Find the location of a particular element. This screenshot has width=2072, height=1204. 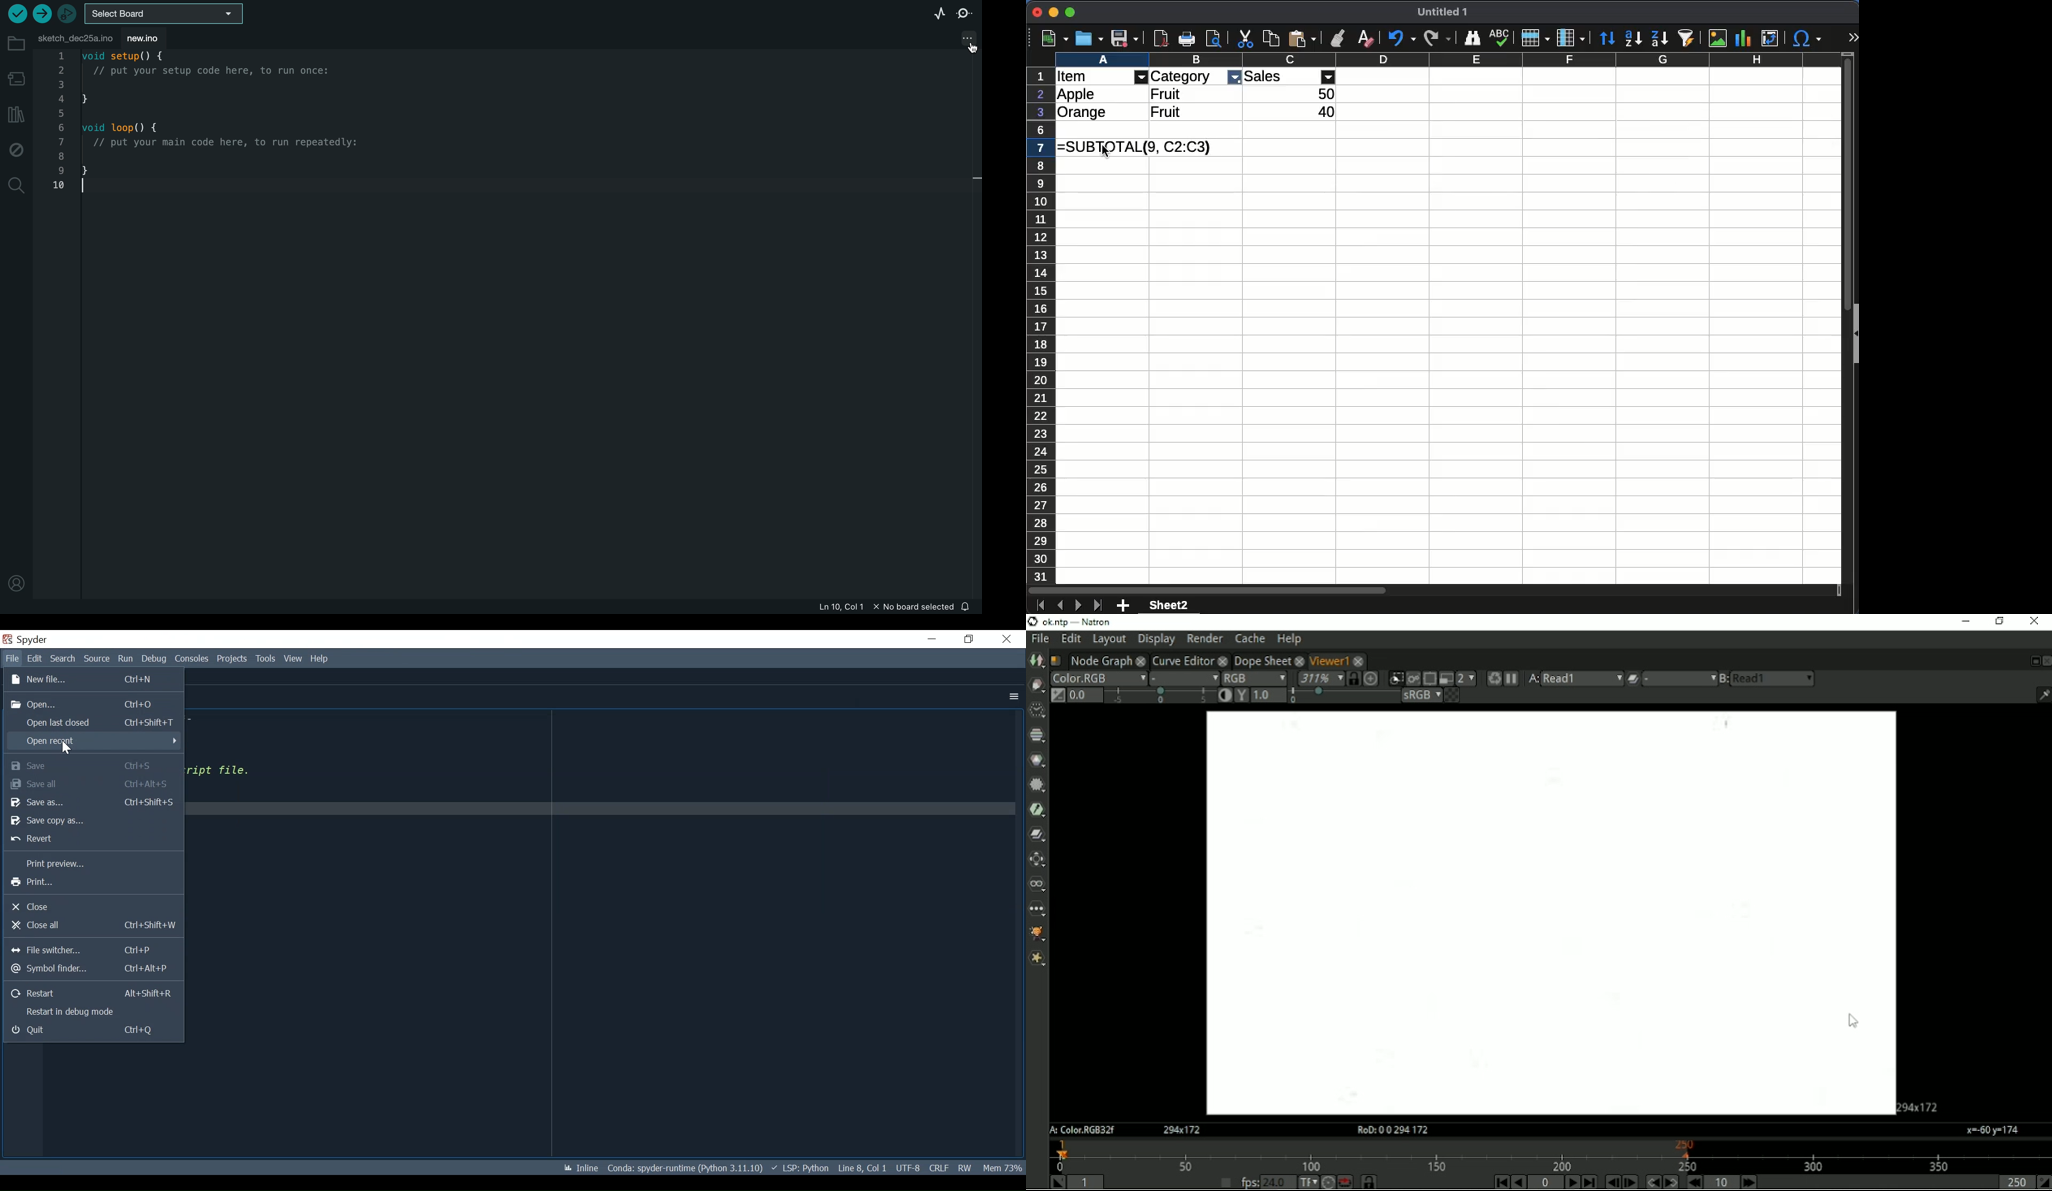

50 is located at coordinates (1327, 94).